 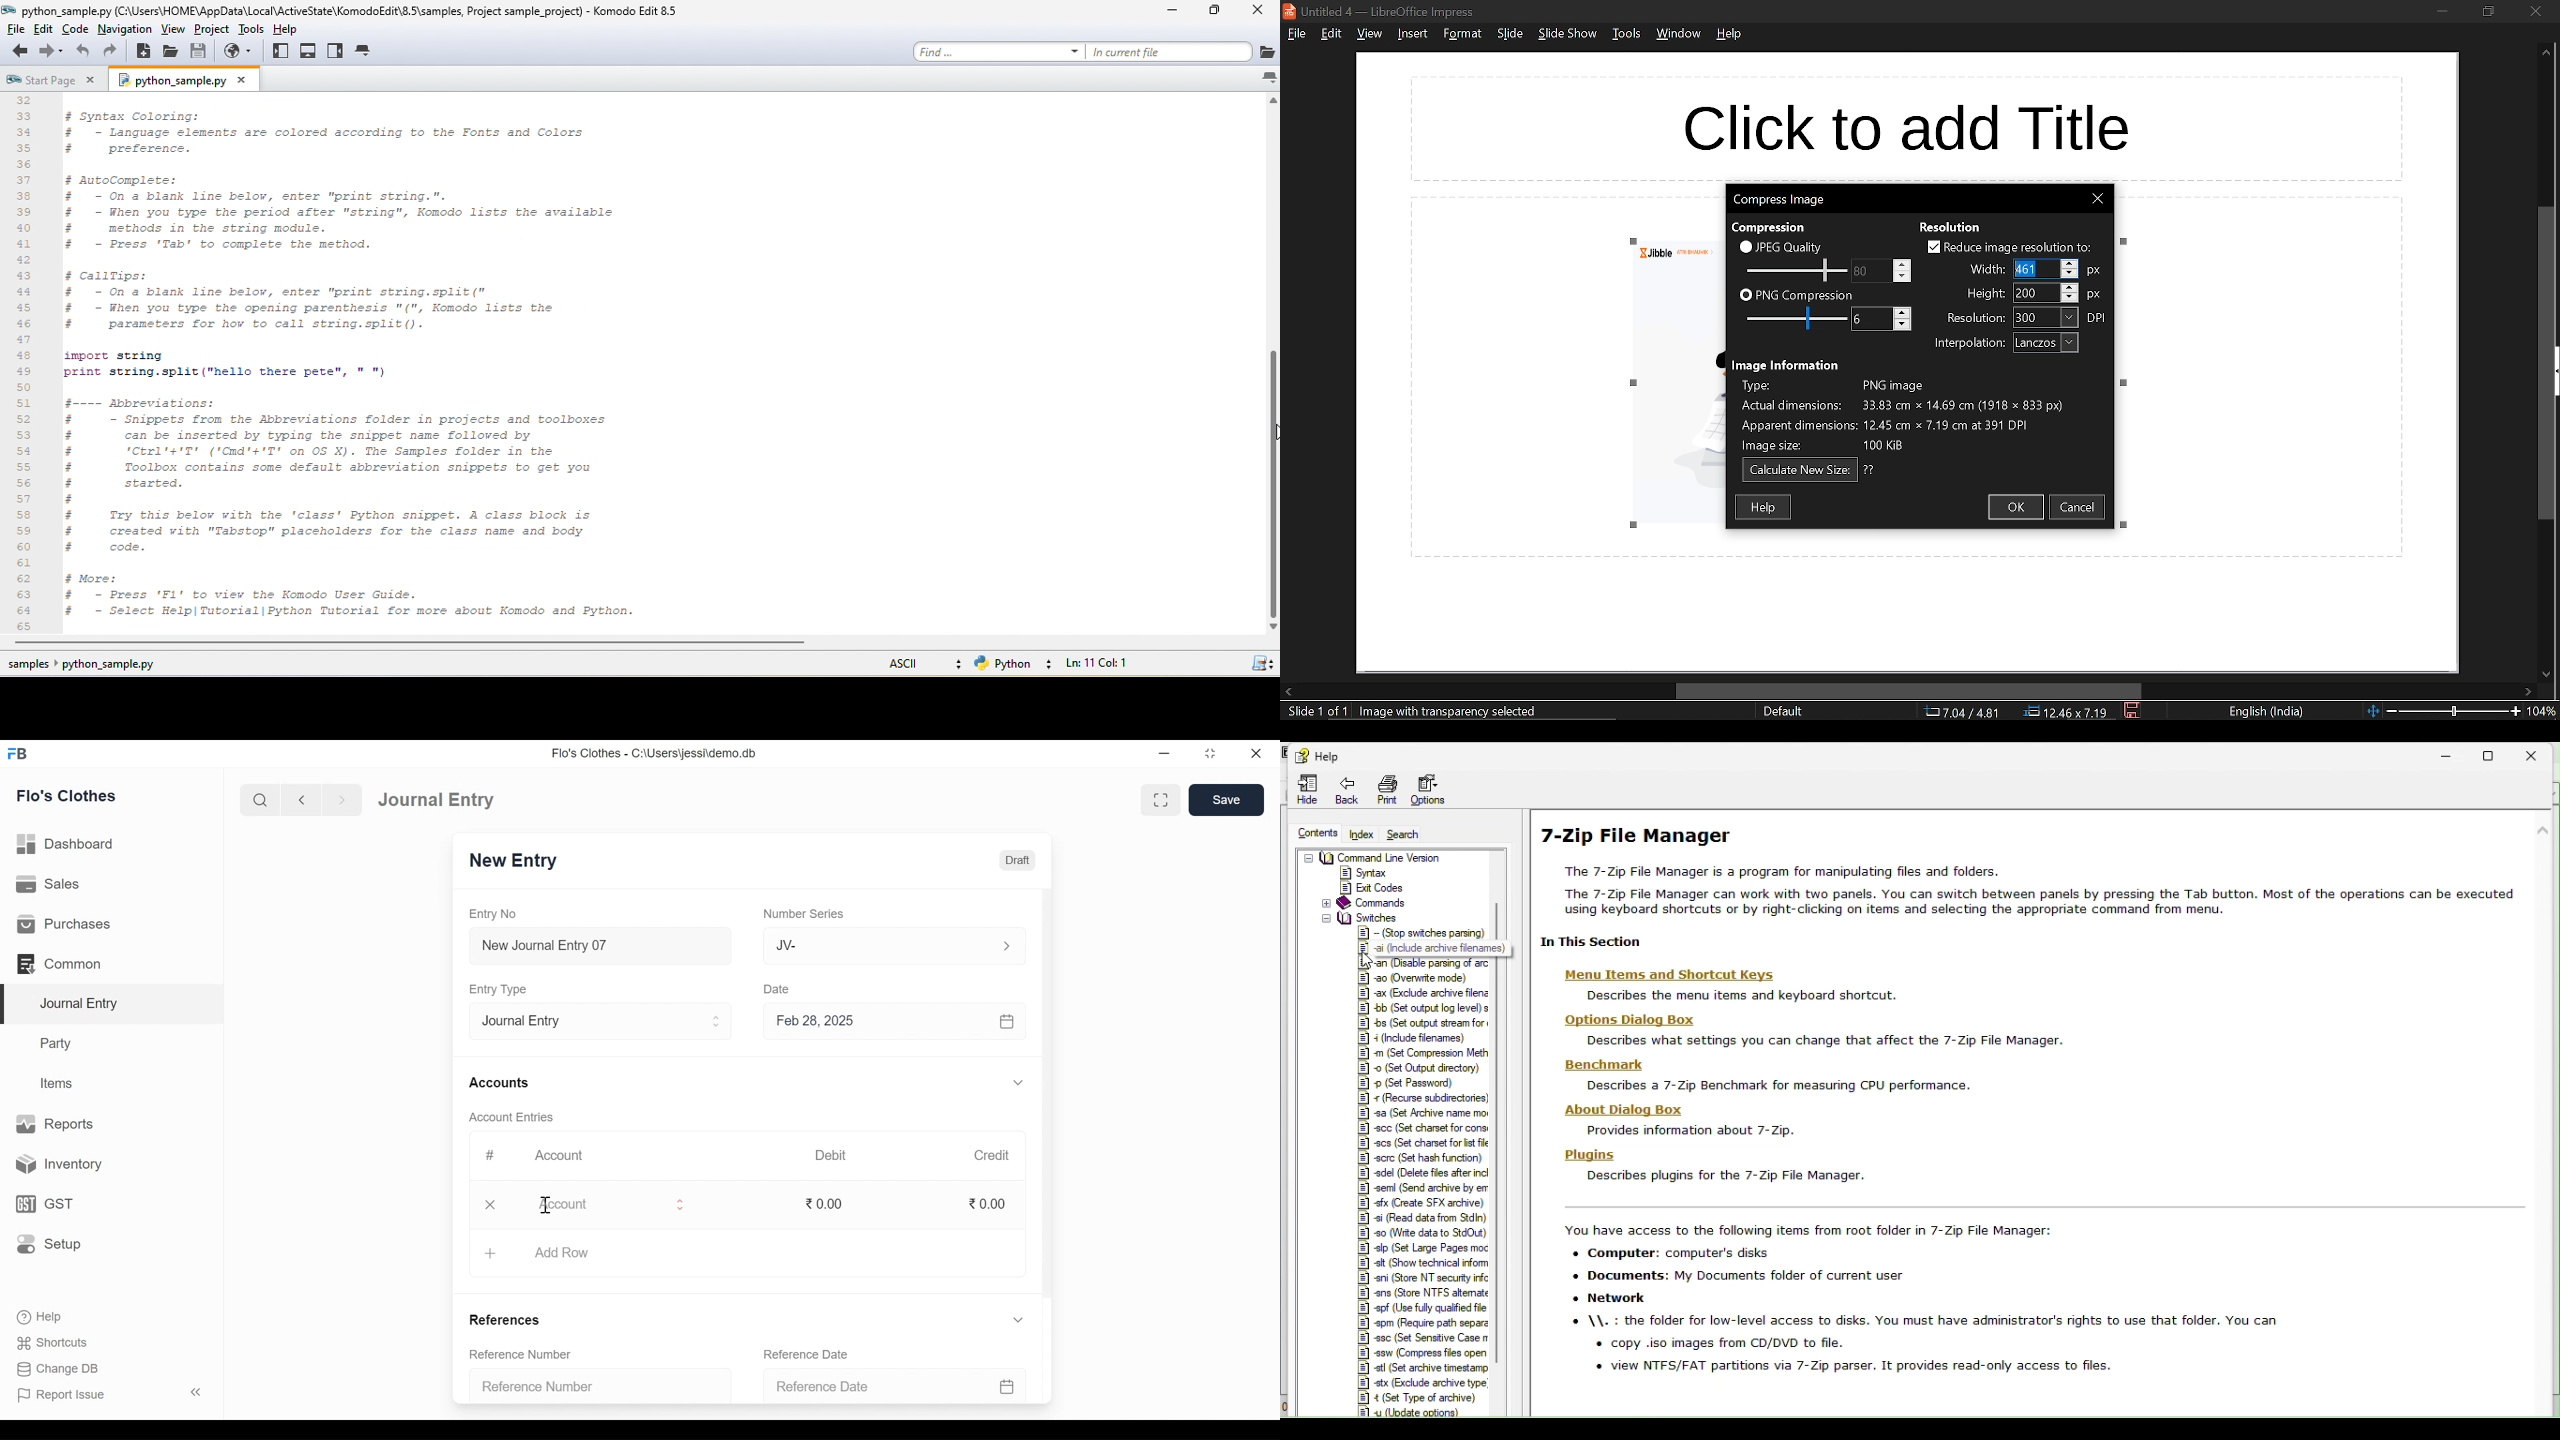 What do you see at coordinates (509, 1319) in the screenshot?
I see `References` at bounding box center [509, 1319].